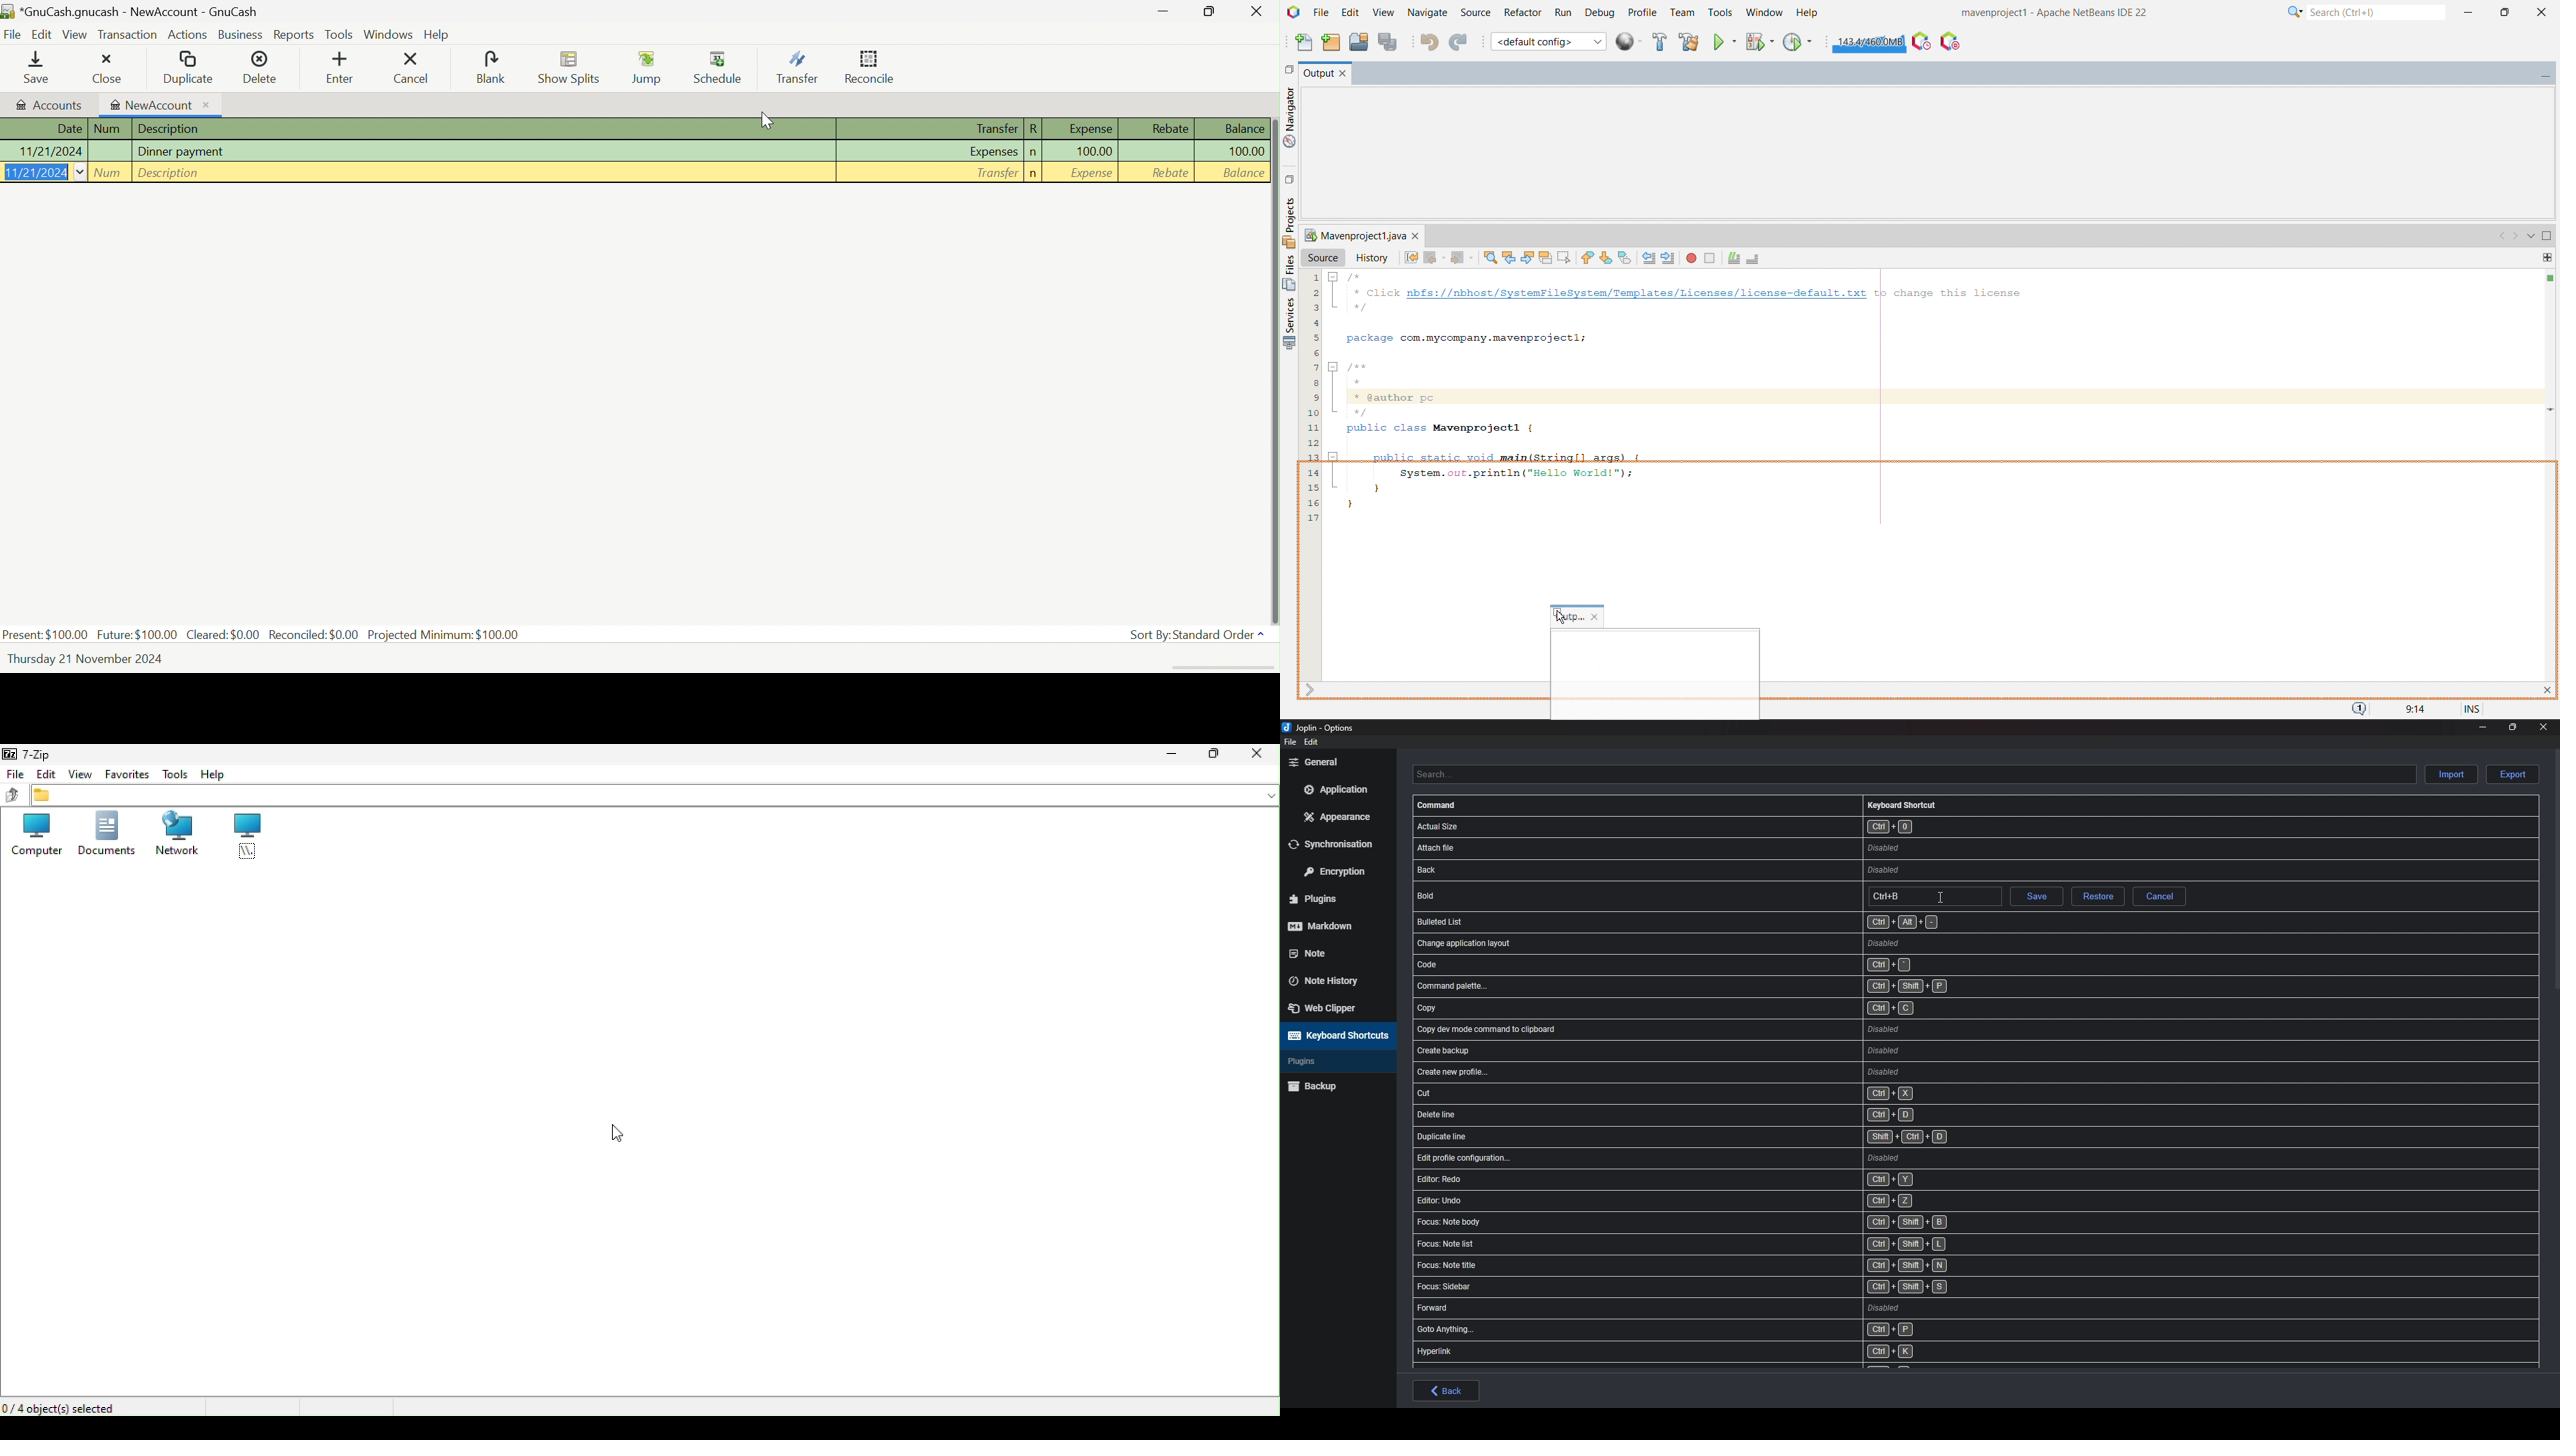  Describe the element at coordinates (1717, 1267) in the screenshot. I see `shortcut` at that location.